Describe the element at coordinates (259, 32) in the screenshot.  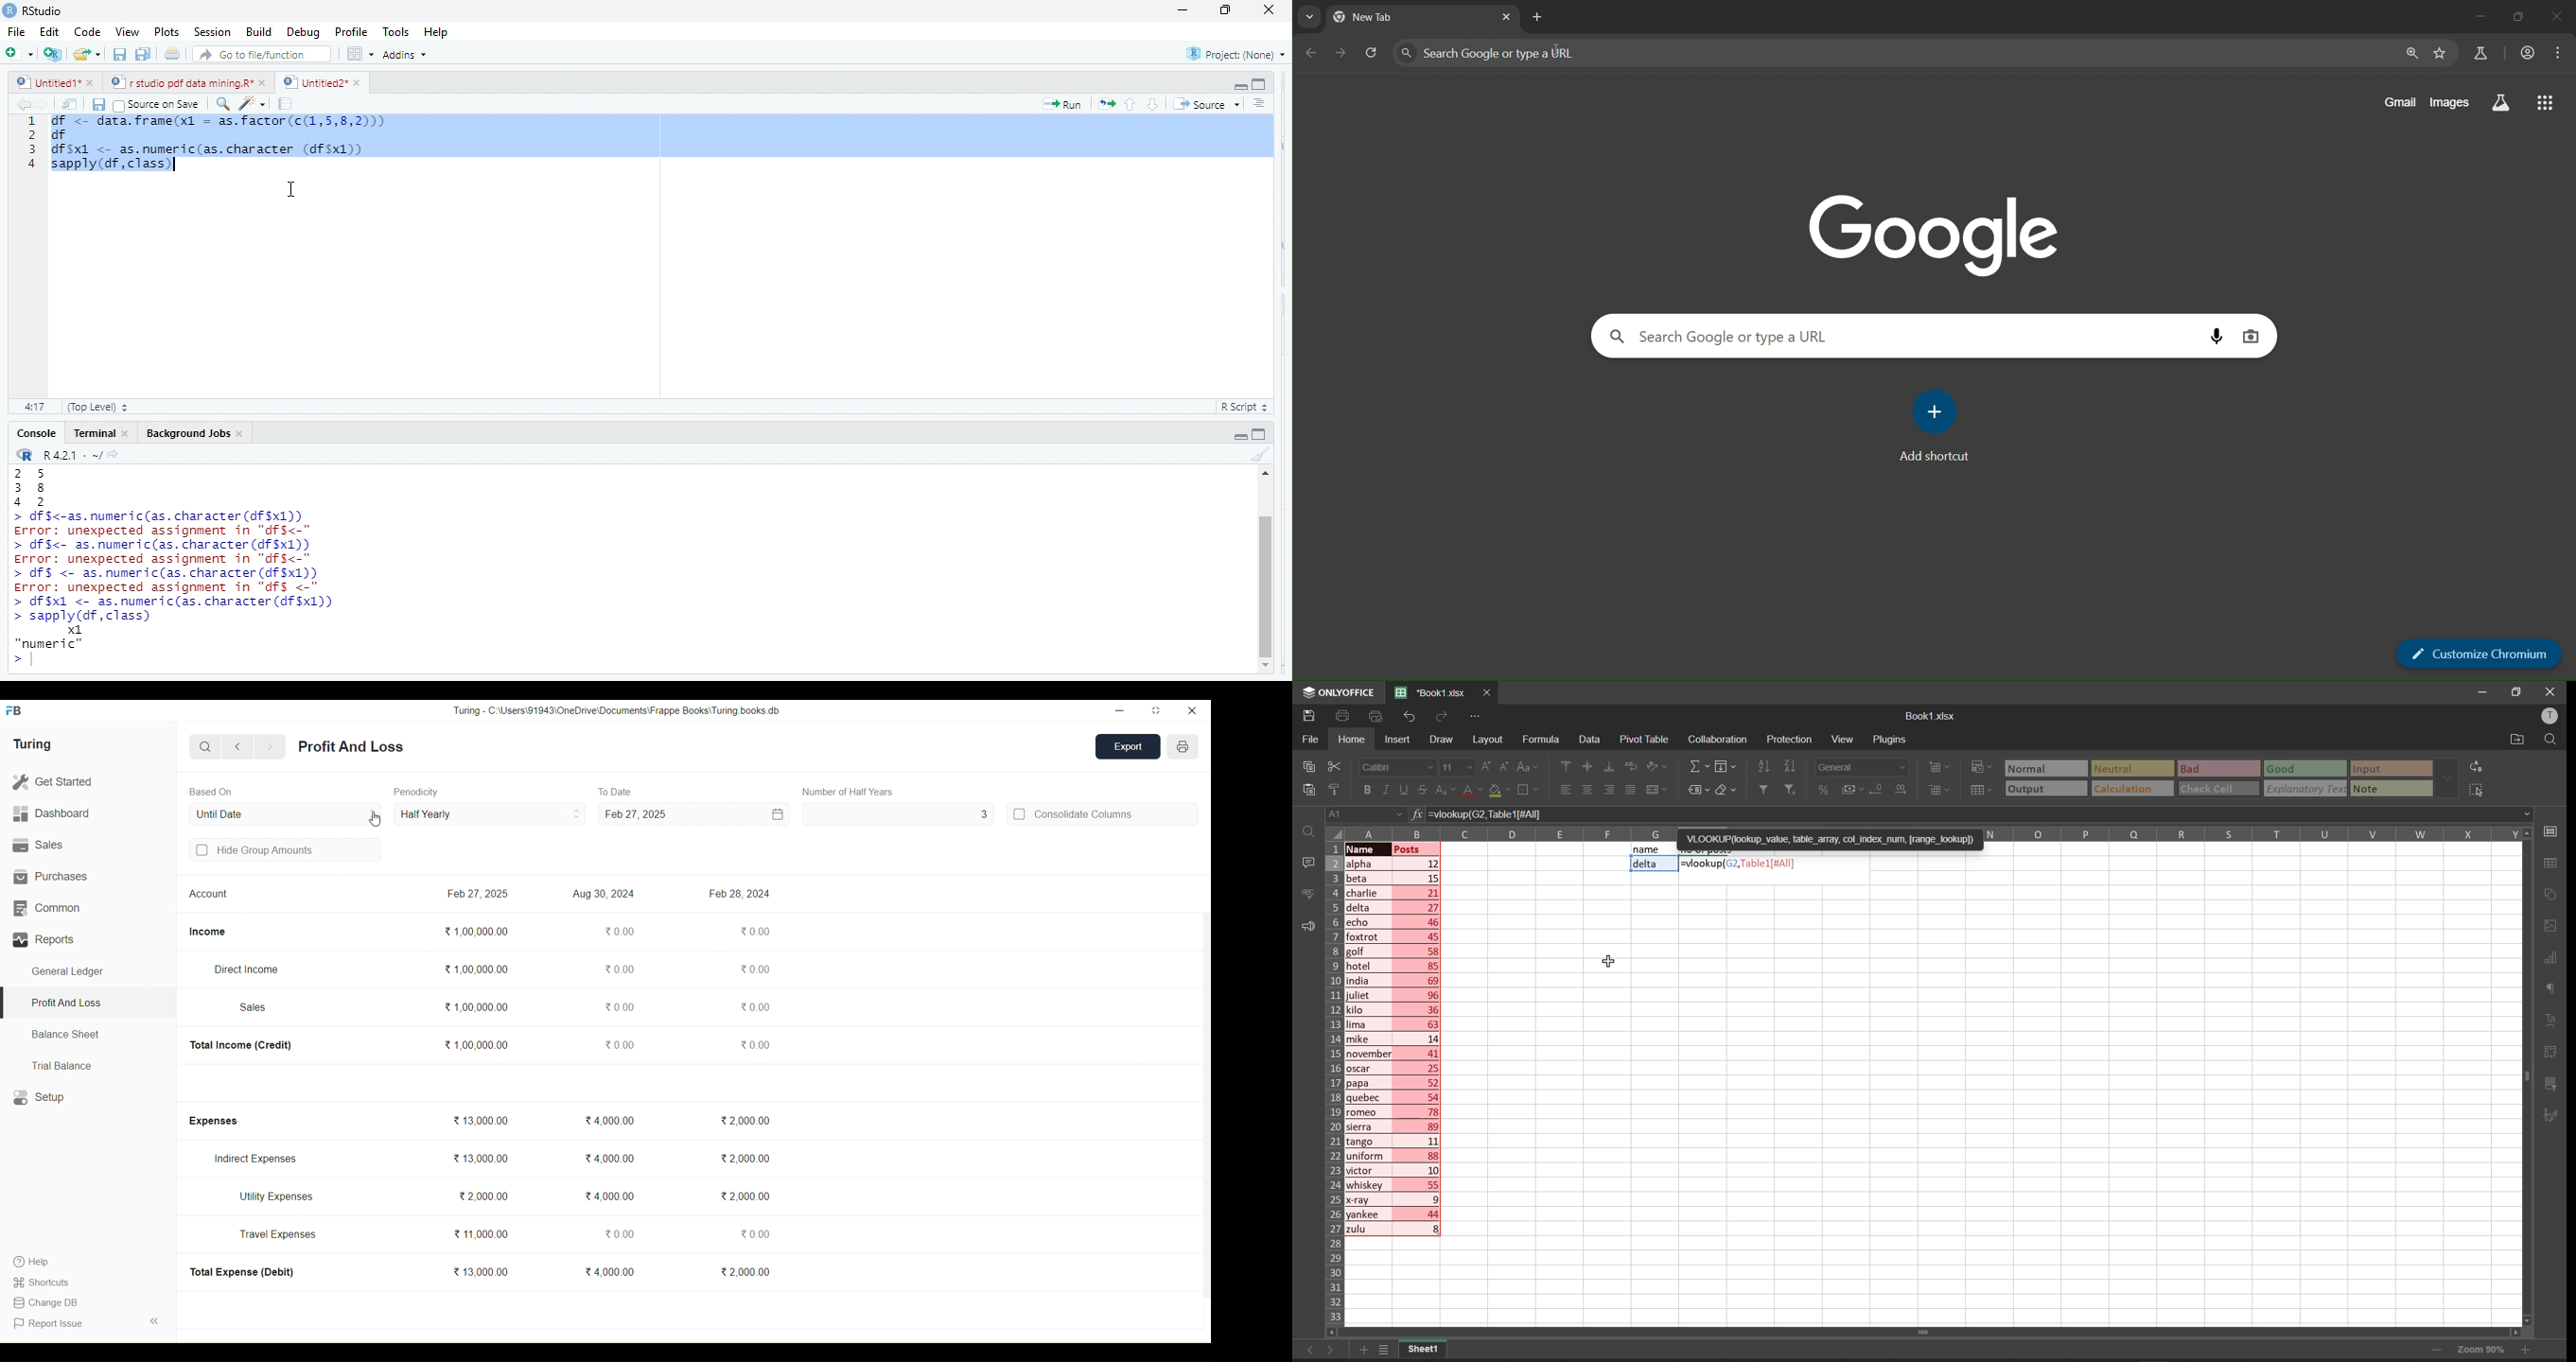
I see `Build` at that location.